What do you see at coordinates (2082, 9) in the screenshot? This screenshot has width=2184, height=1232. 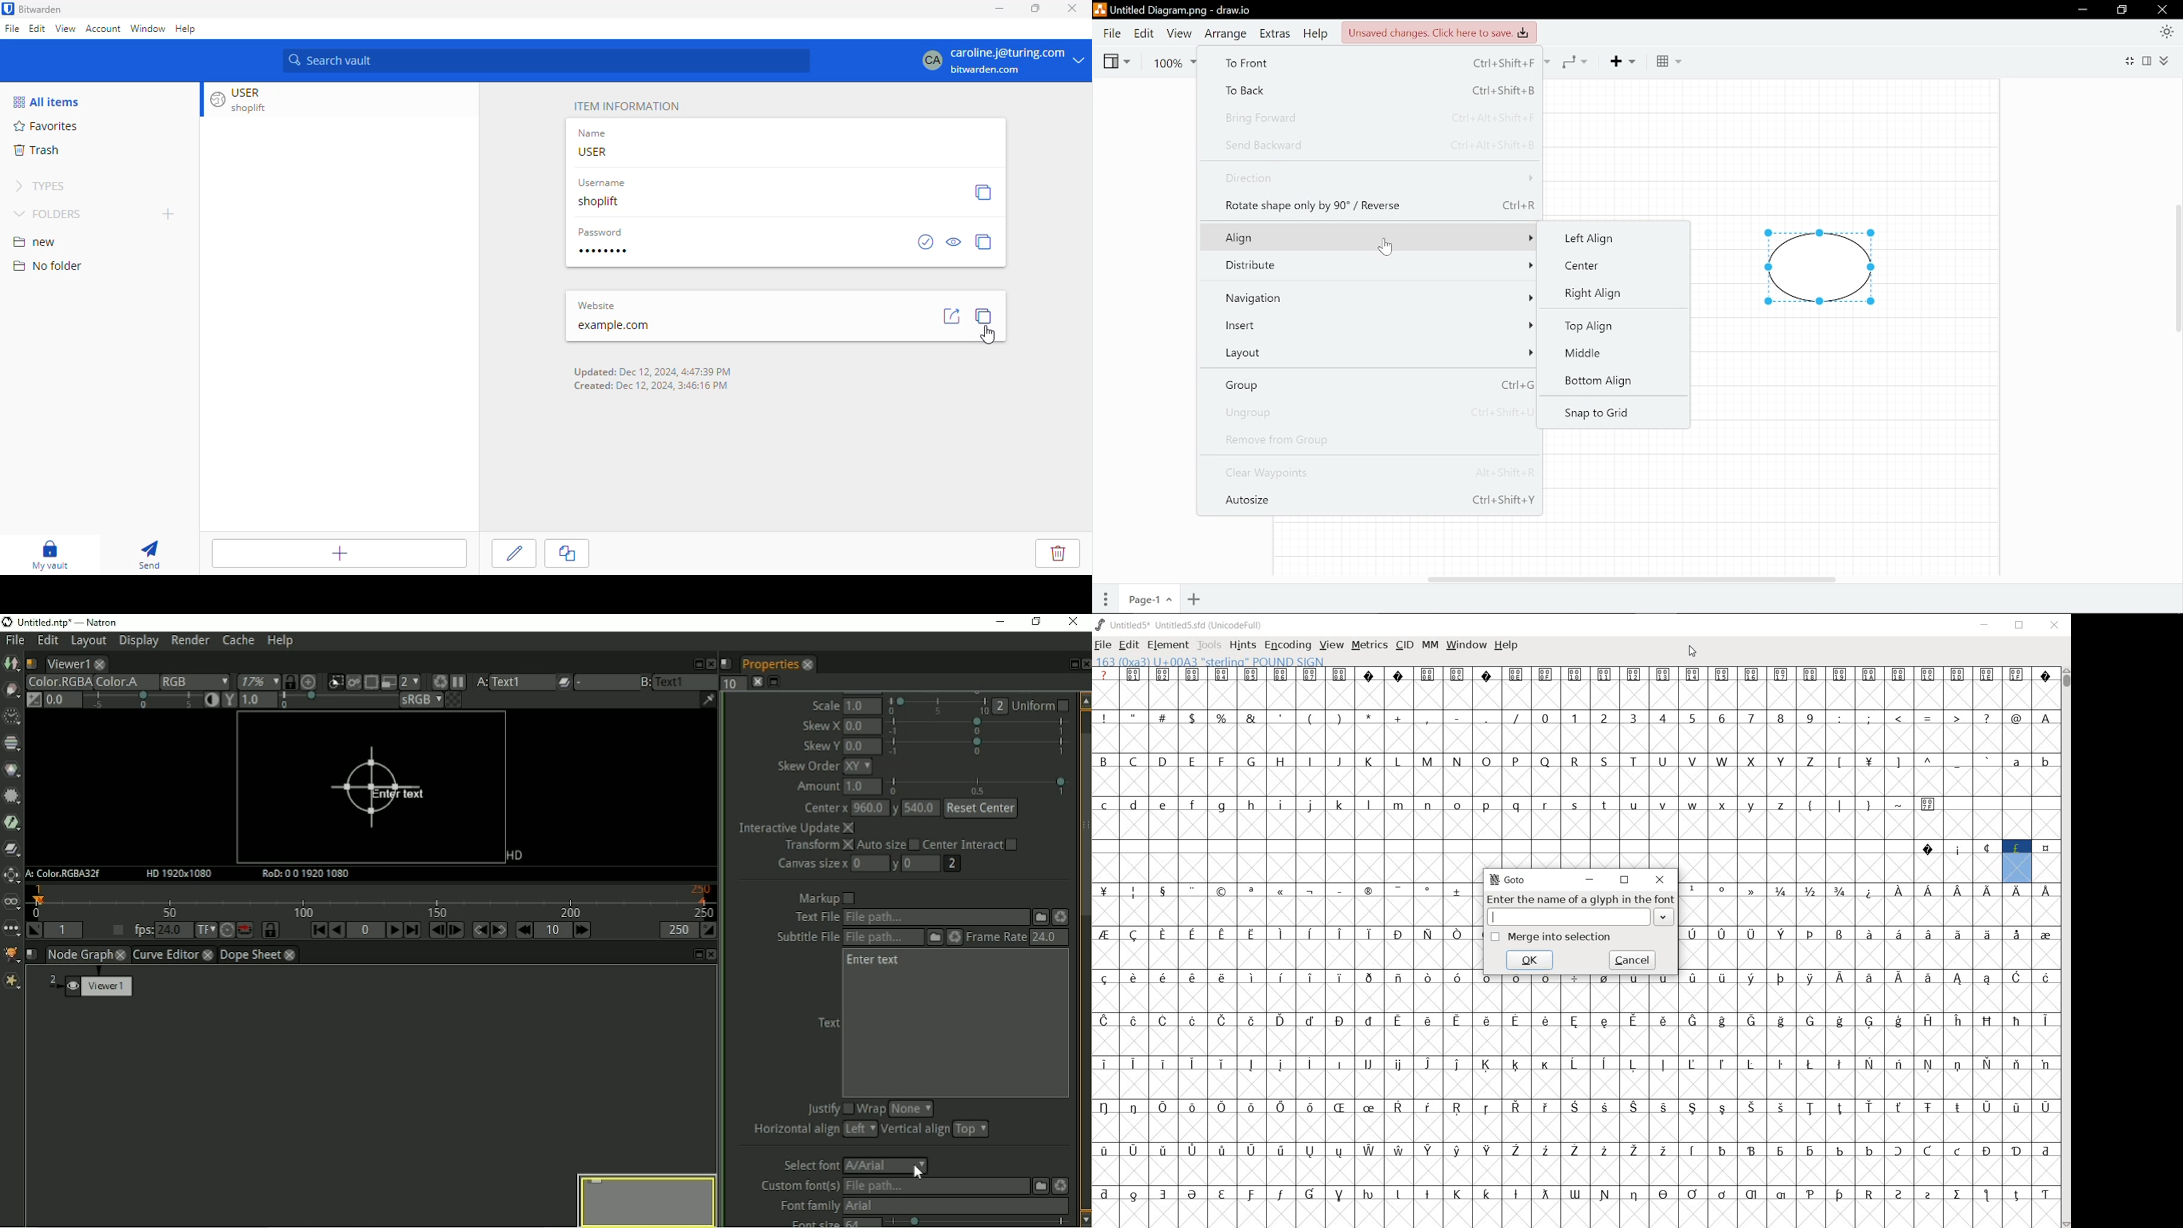 I see `Minimize` at bounding box center [2082, 9].